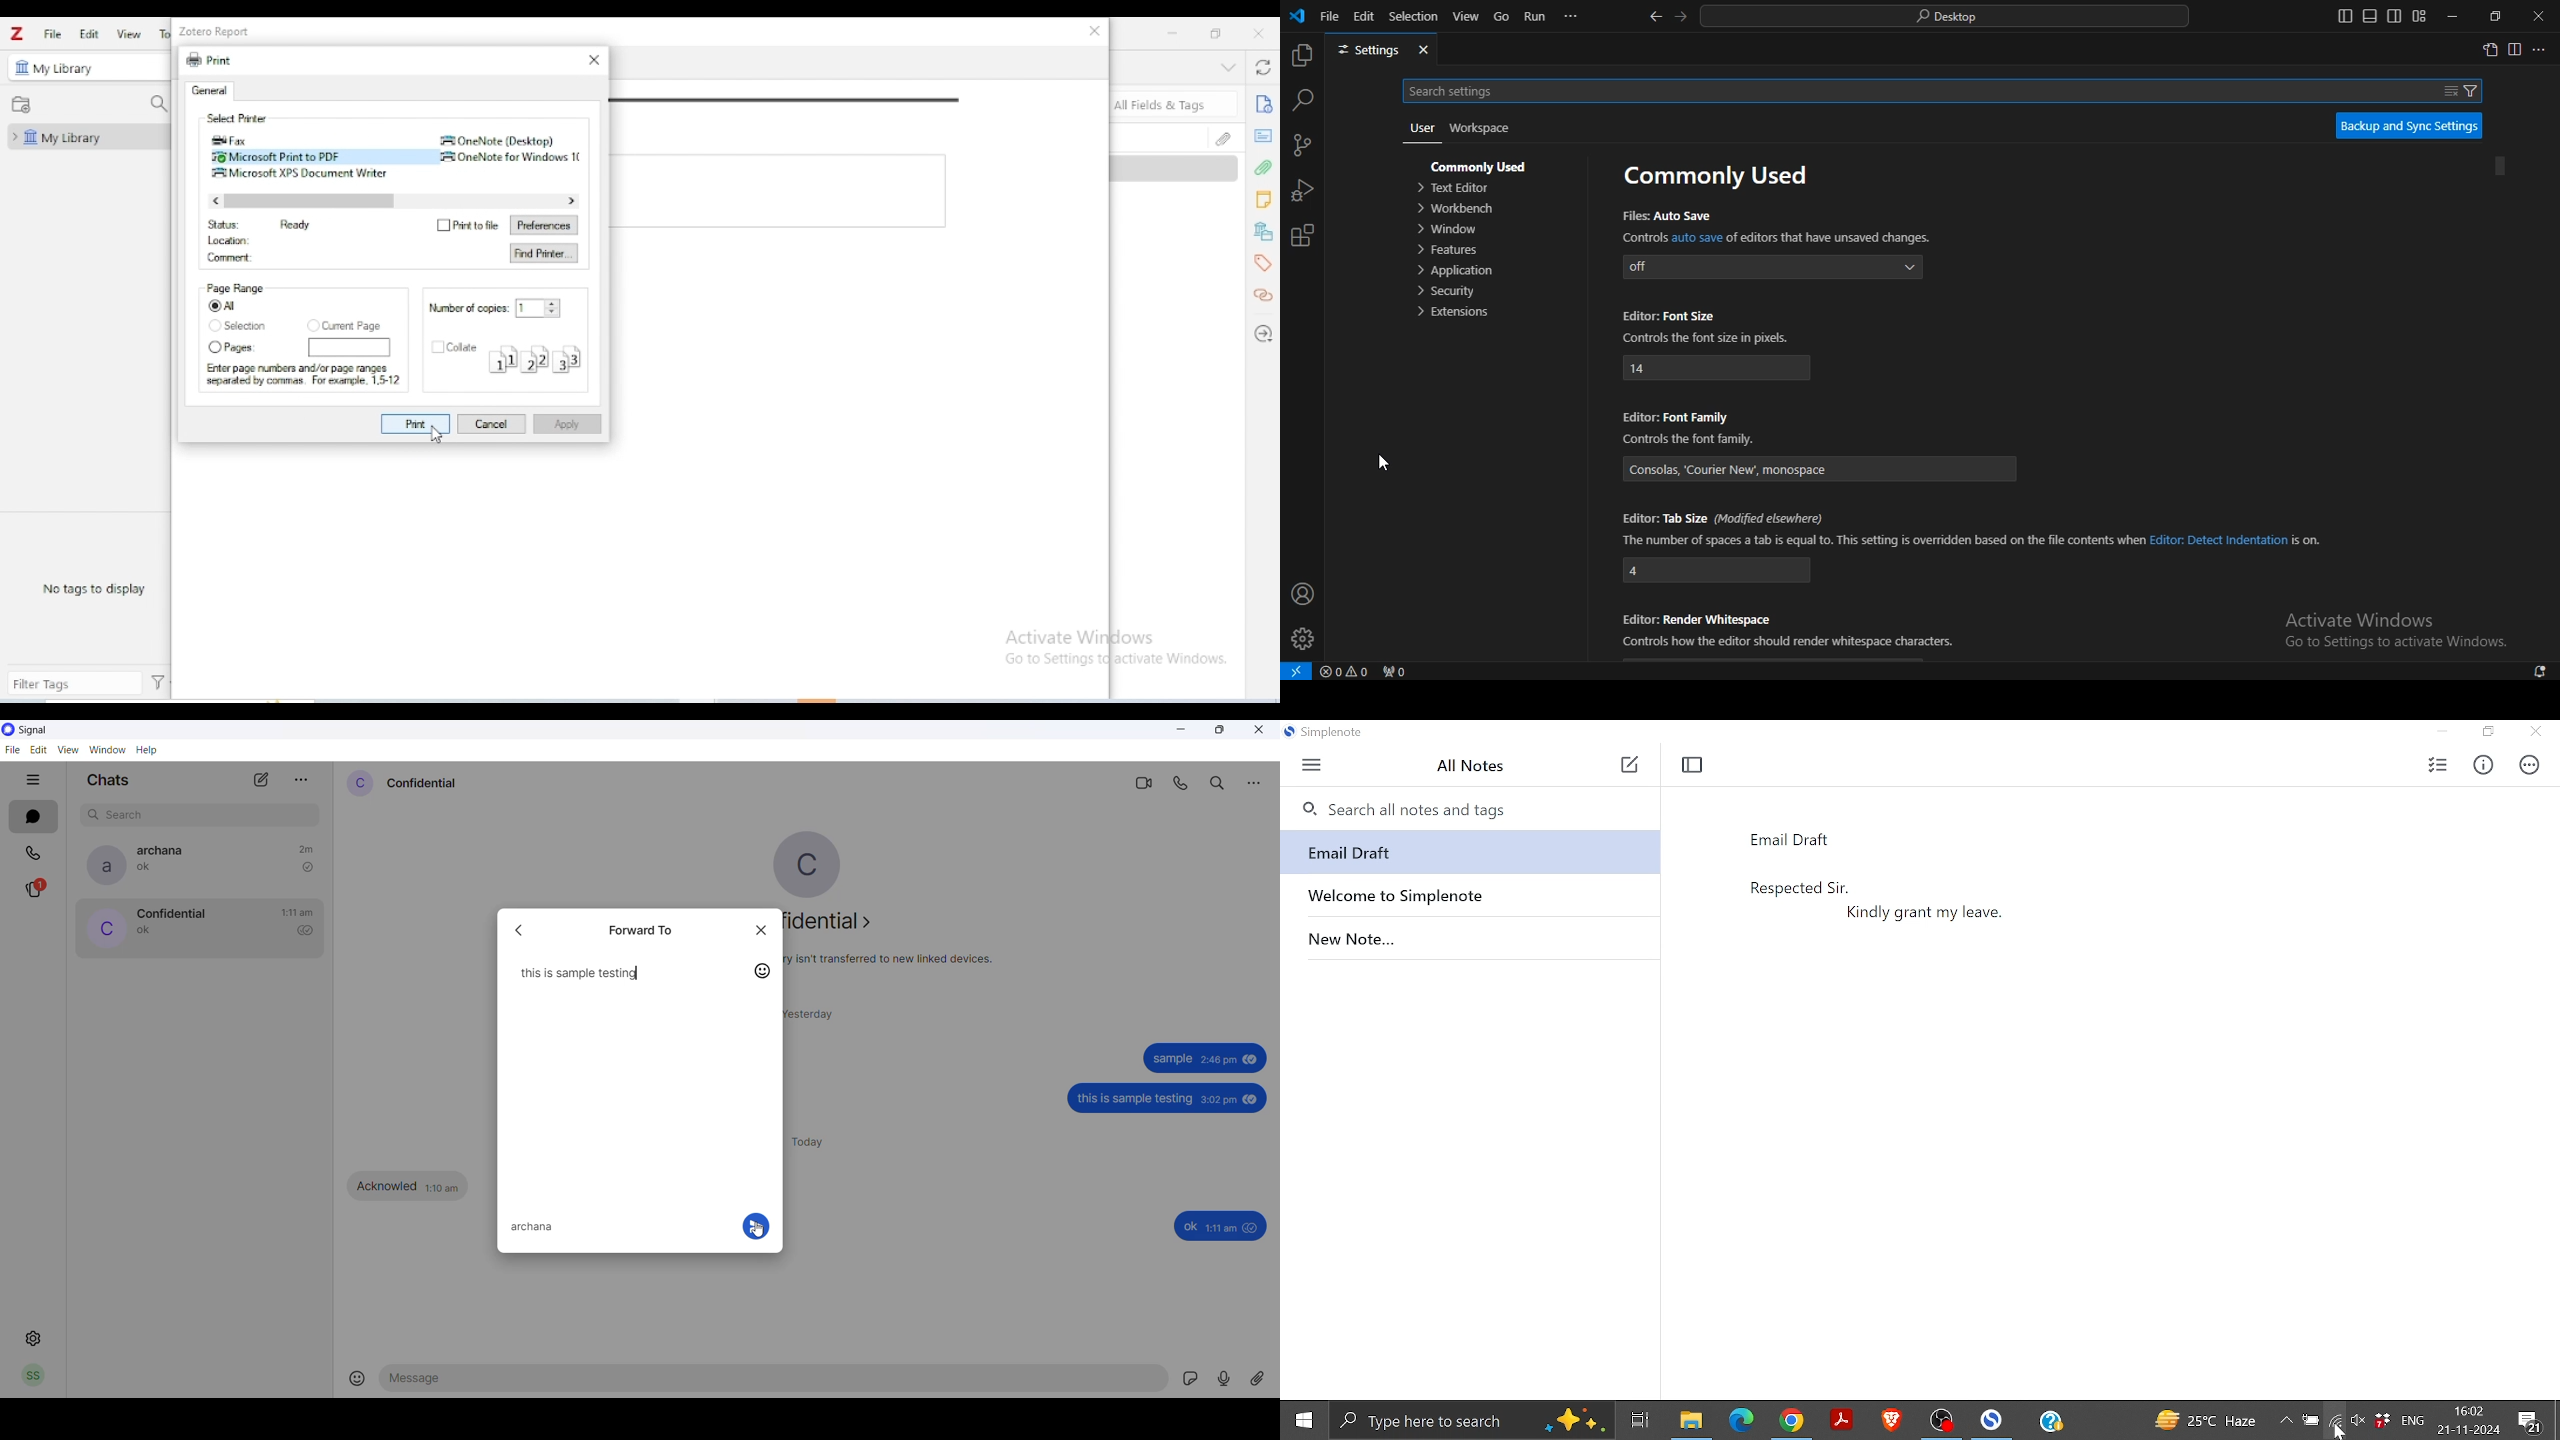 The width and height of the screenshot is (2576, 1456). What do you see at coordinates (1264, 104) in the screenshot?
I see `info` at bounding box center [1264, 104].